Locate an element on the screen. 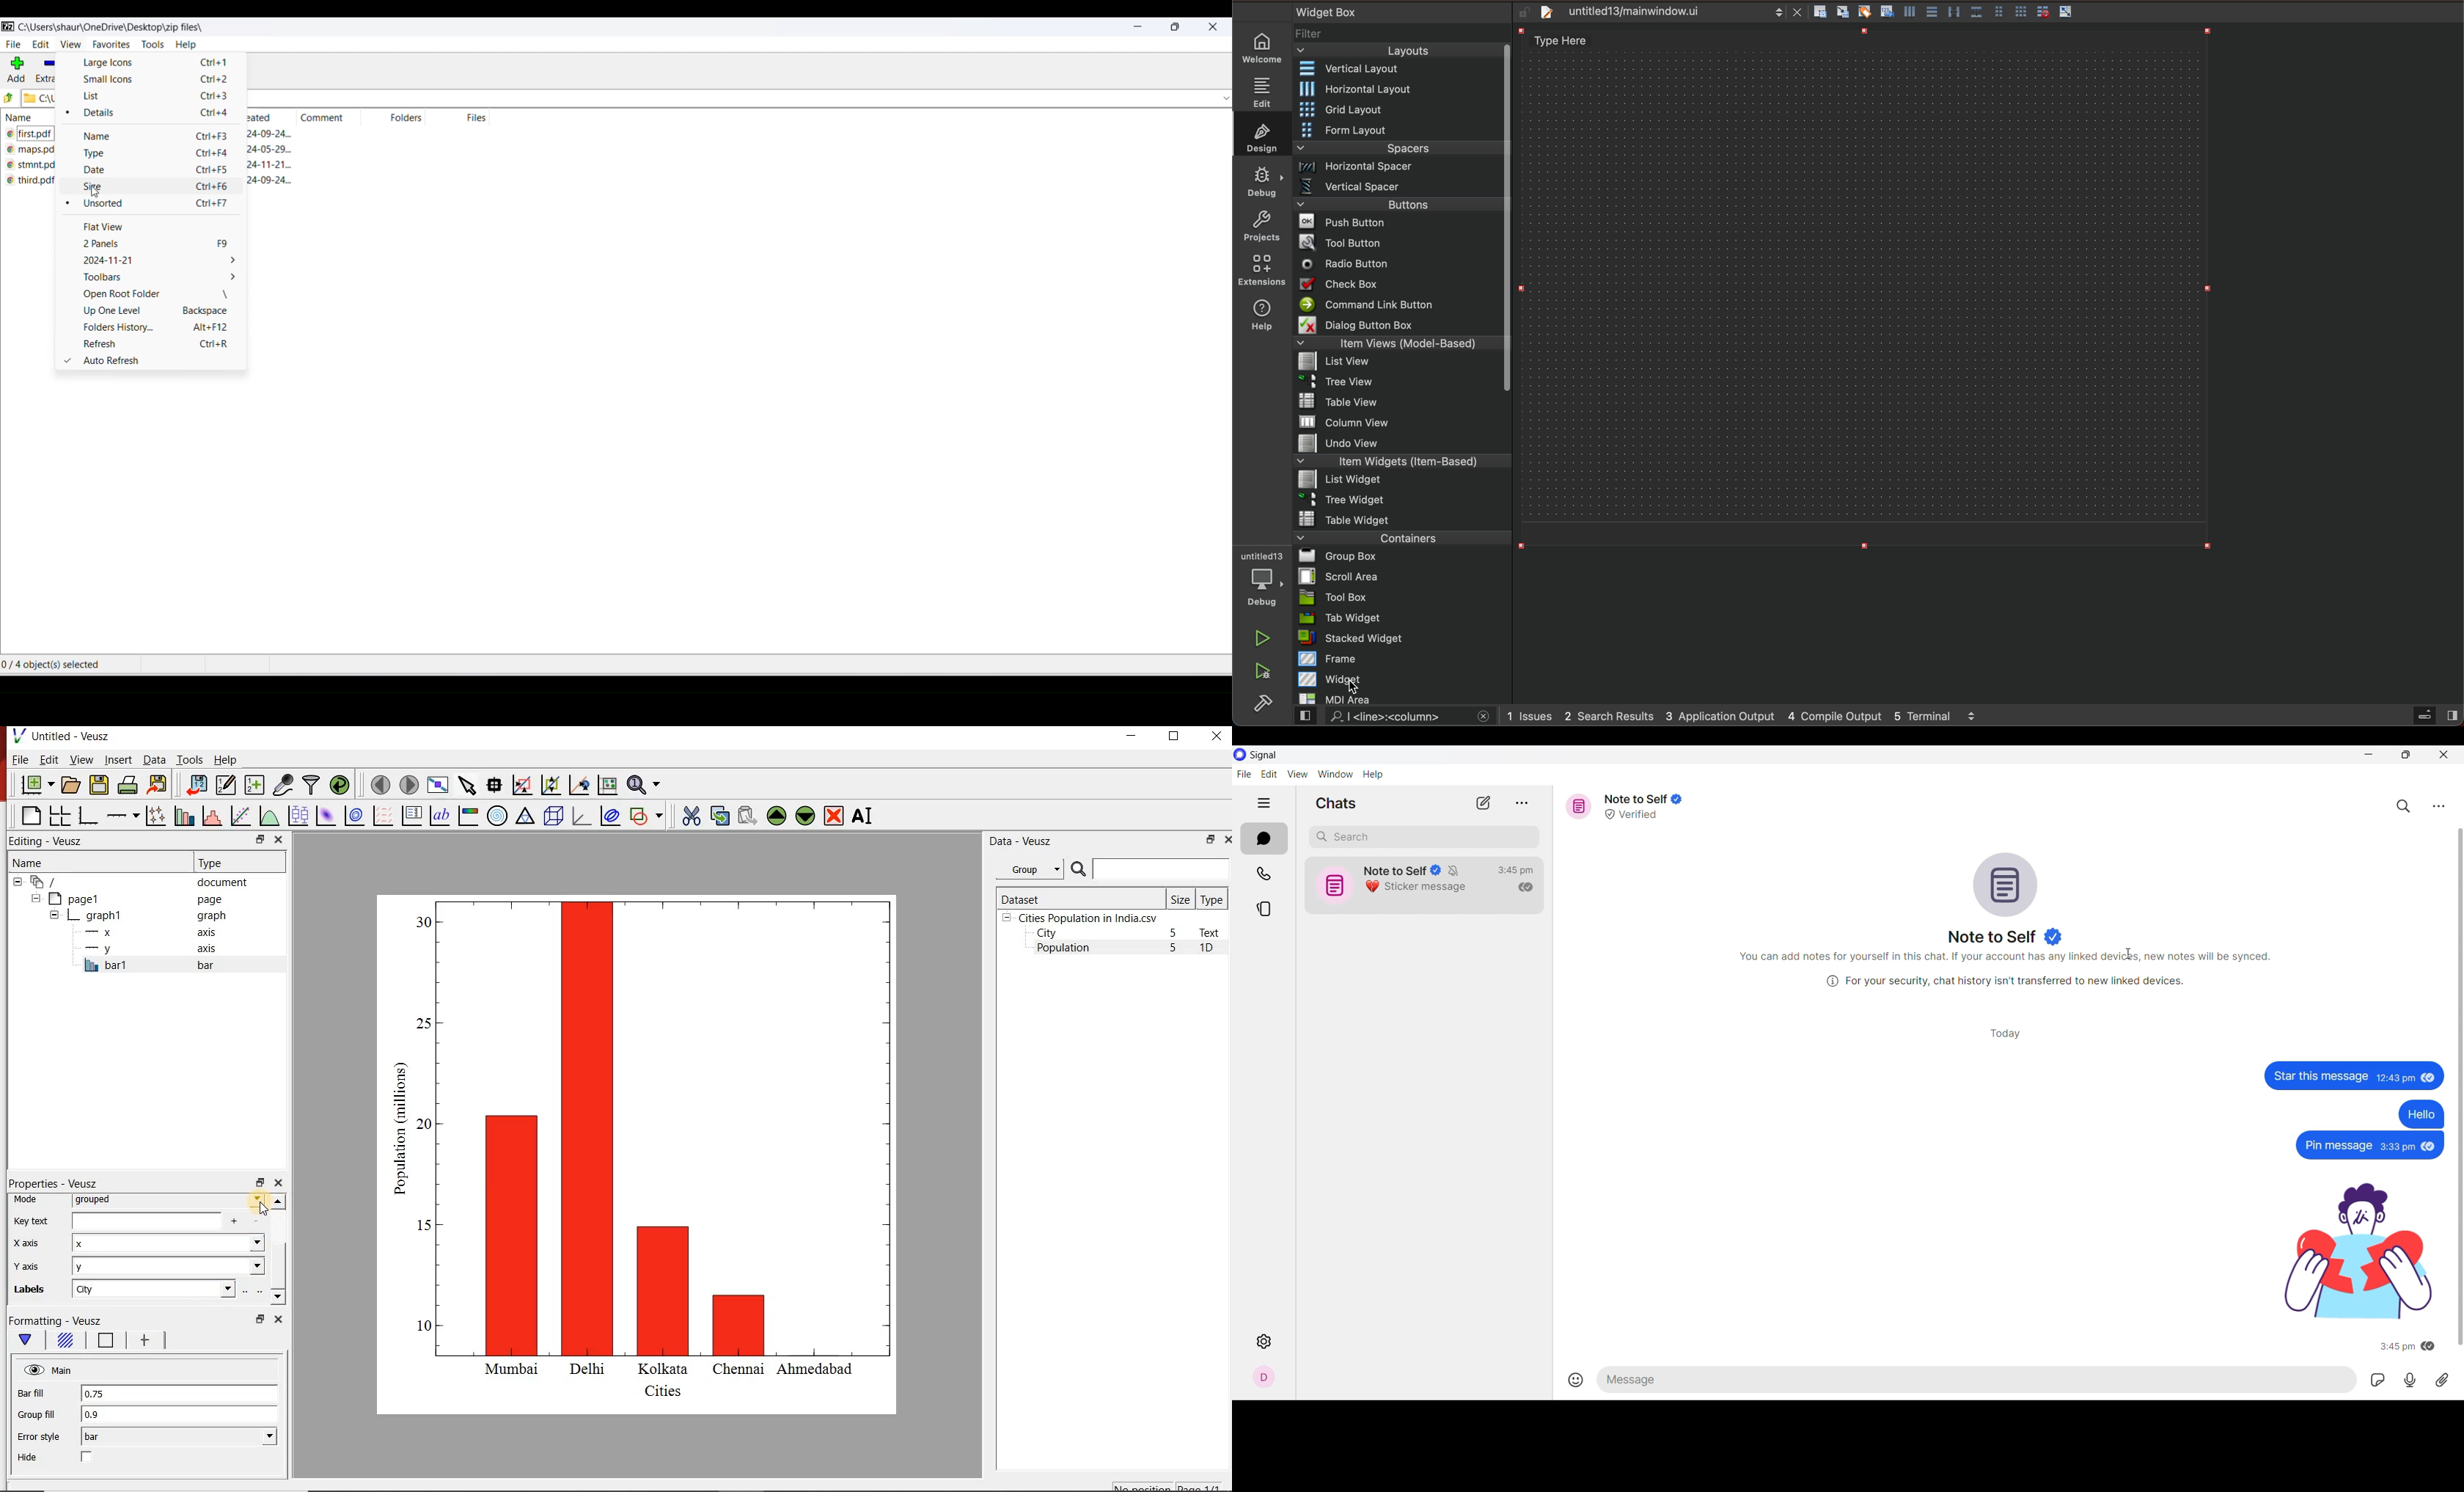 The width and height of the screenshot is (2464, 1512). vertical layout is located at coordinates (1398, 68).